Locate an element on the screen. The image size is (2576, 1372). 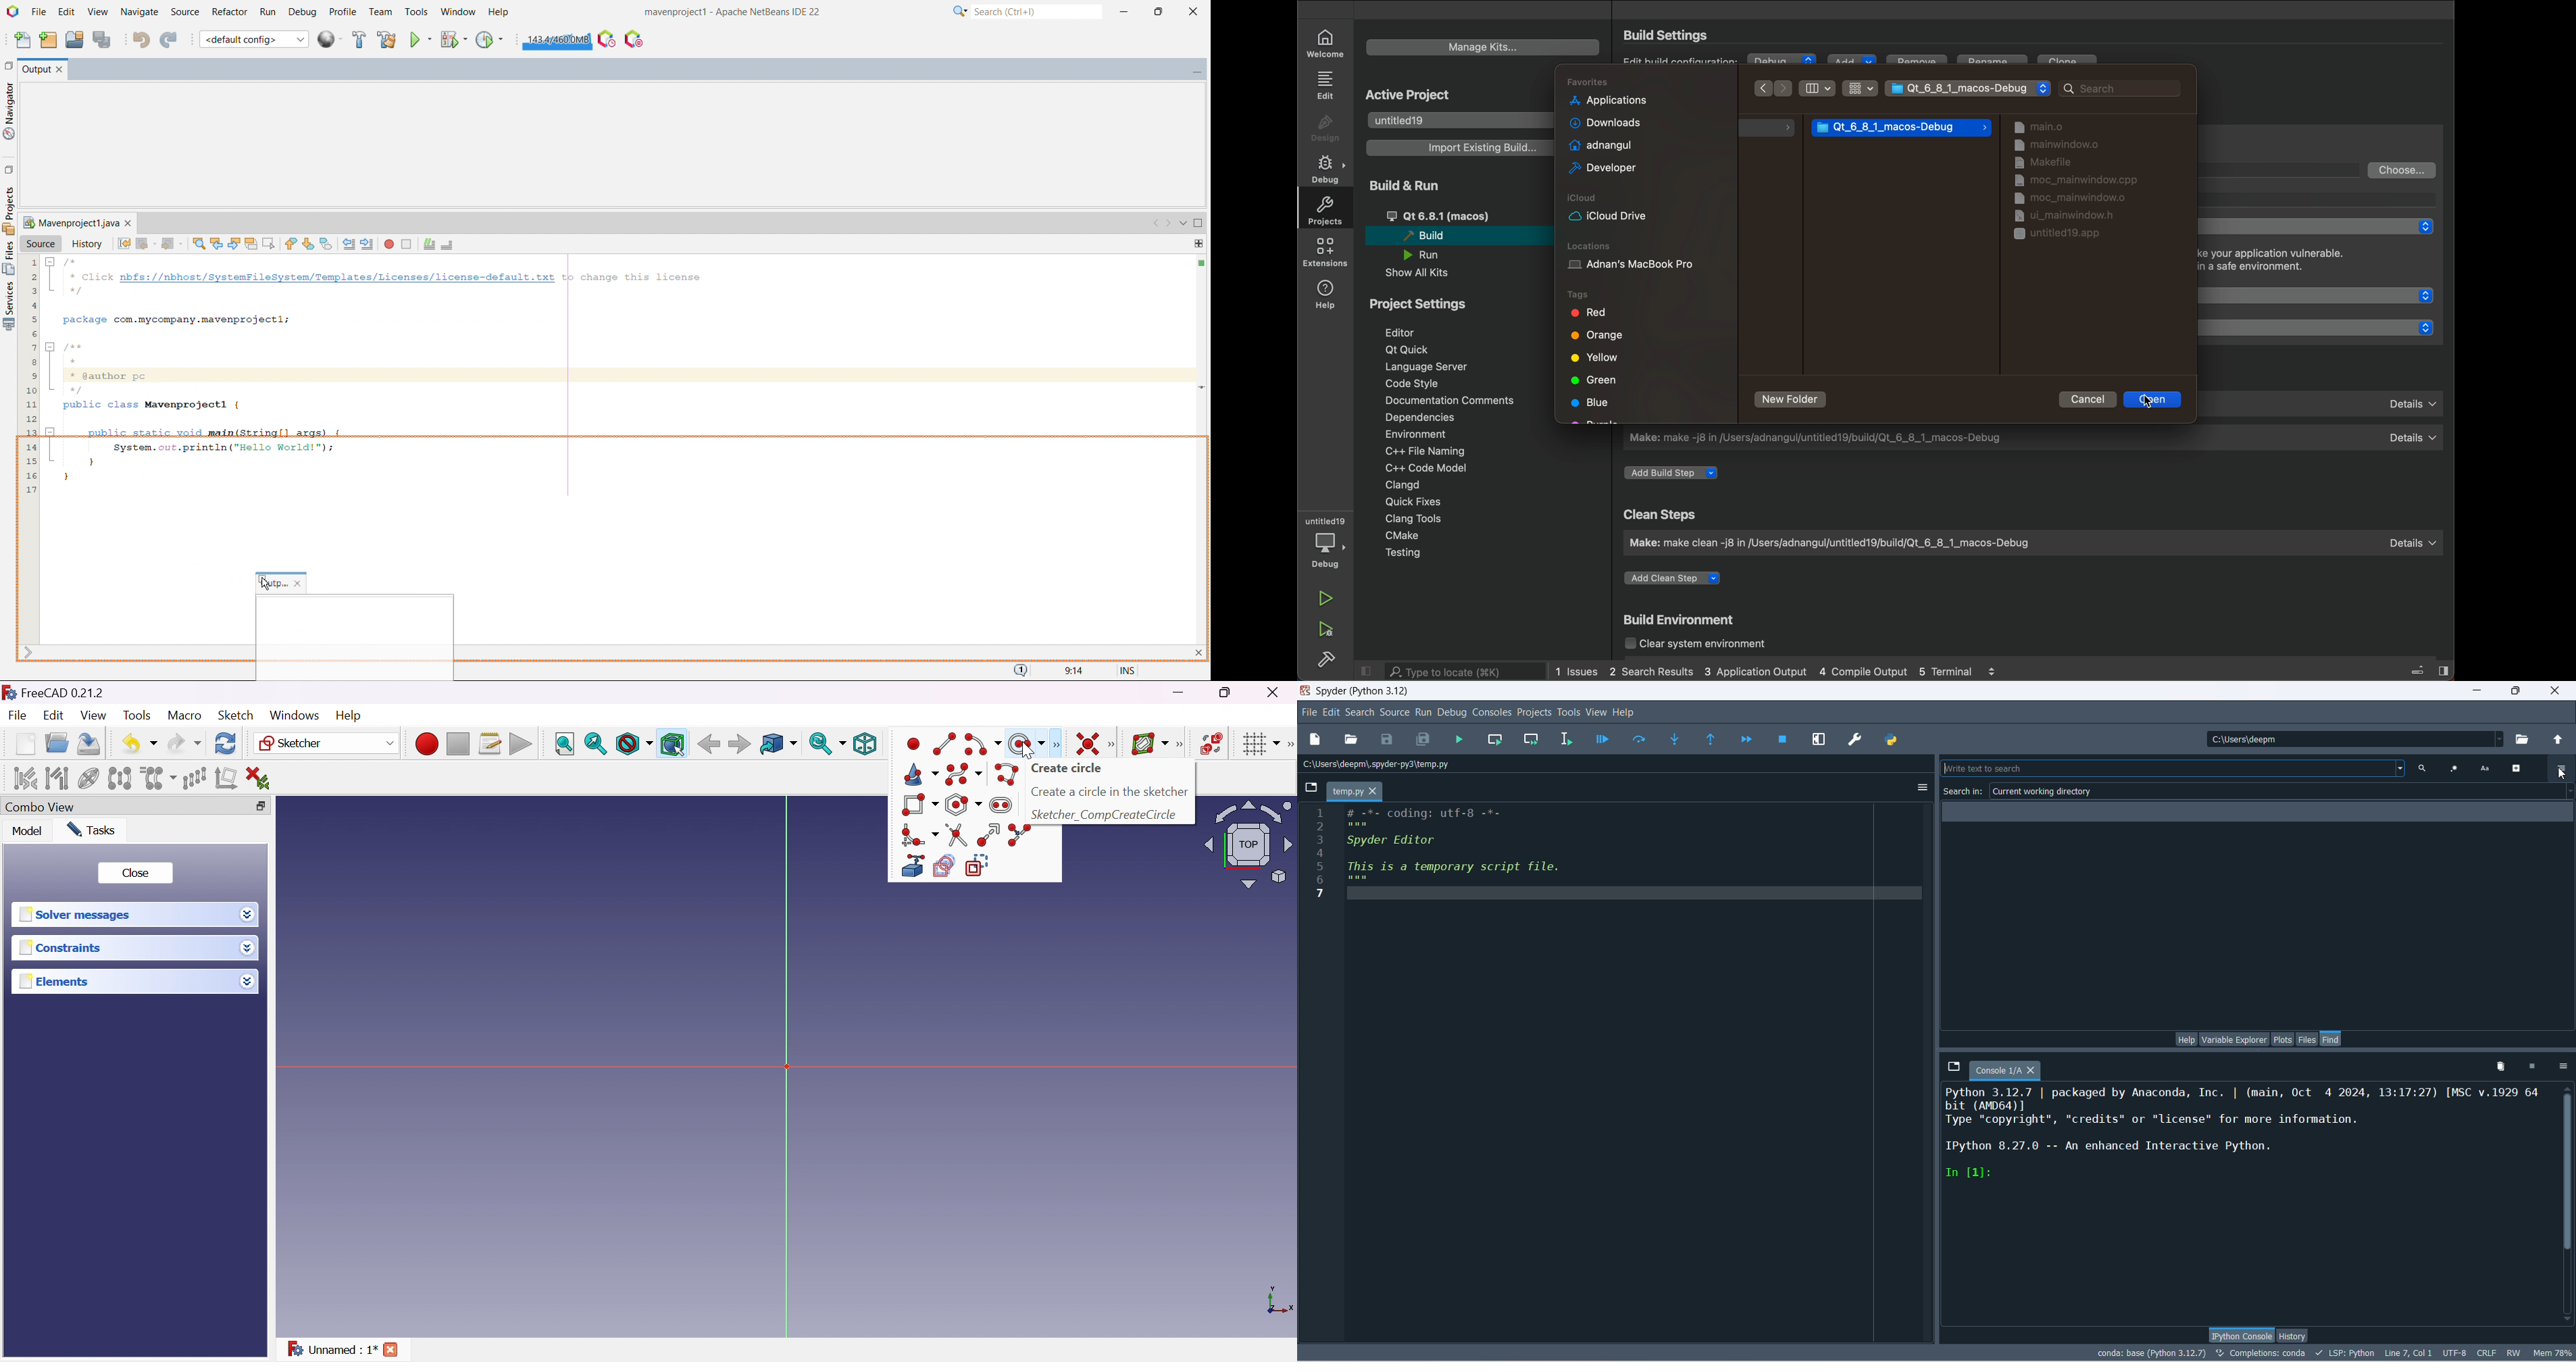
Create line is located at coordinates (944, 745).